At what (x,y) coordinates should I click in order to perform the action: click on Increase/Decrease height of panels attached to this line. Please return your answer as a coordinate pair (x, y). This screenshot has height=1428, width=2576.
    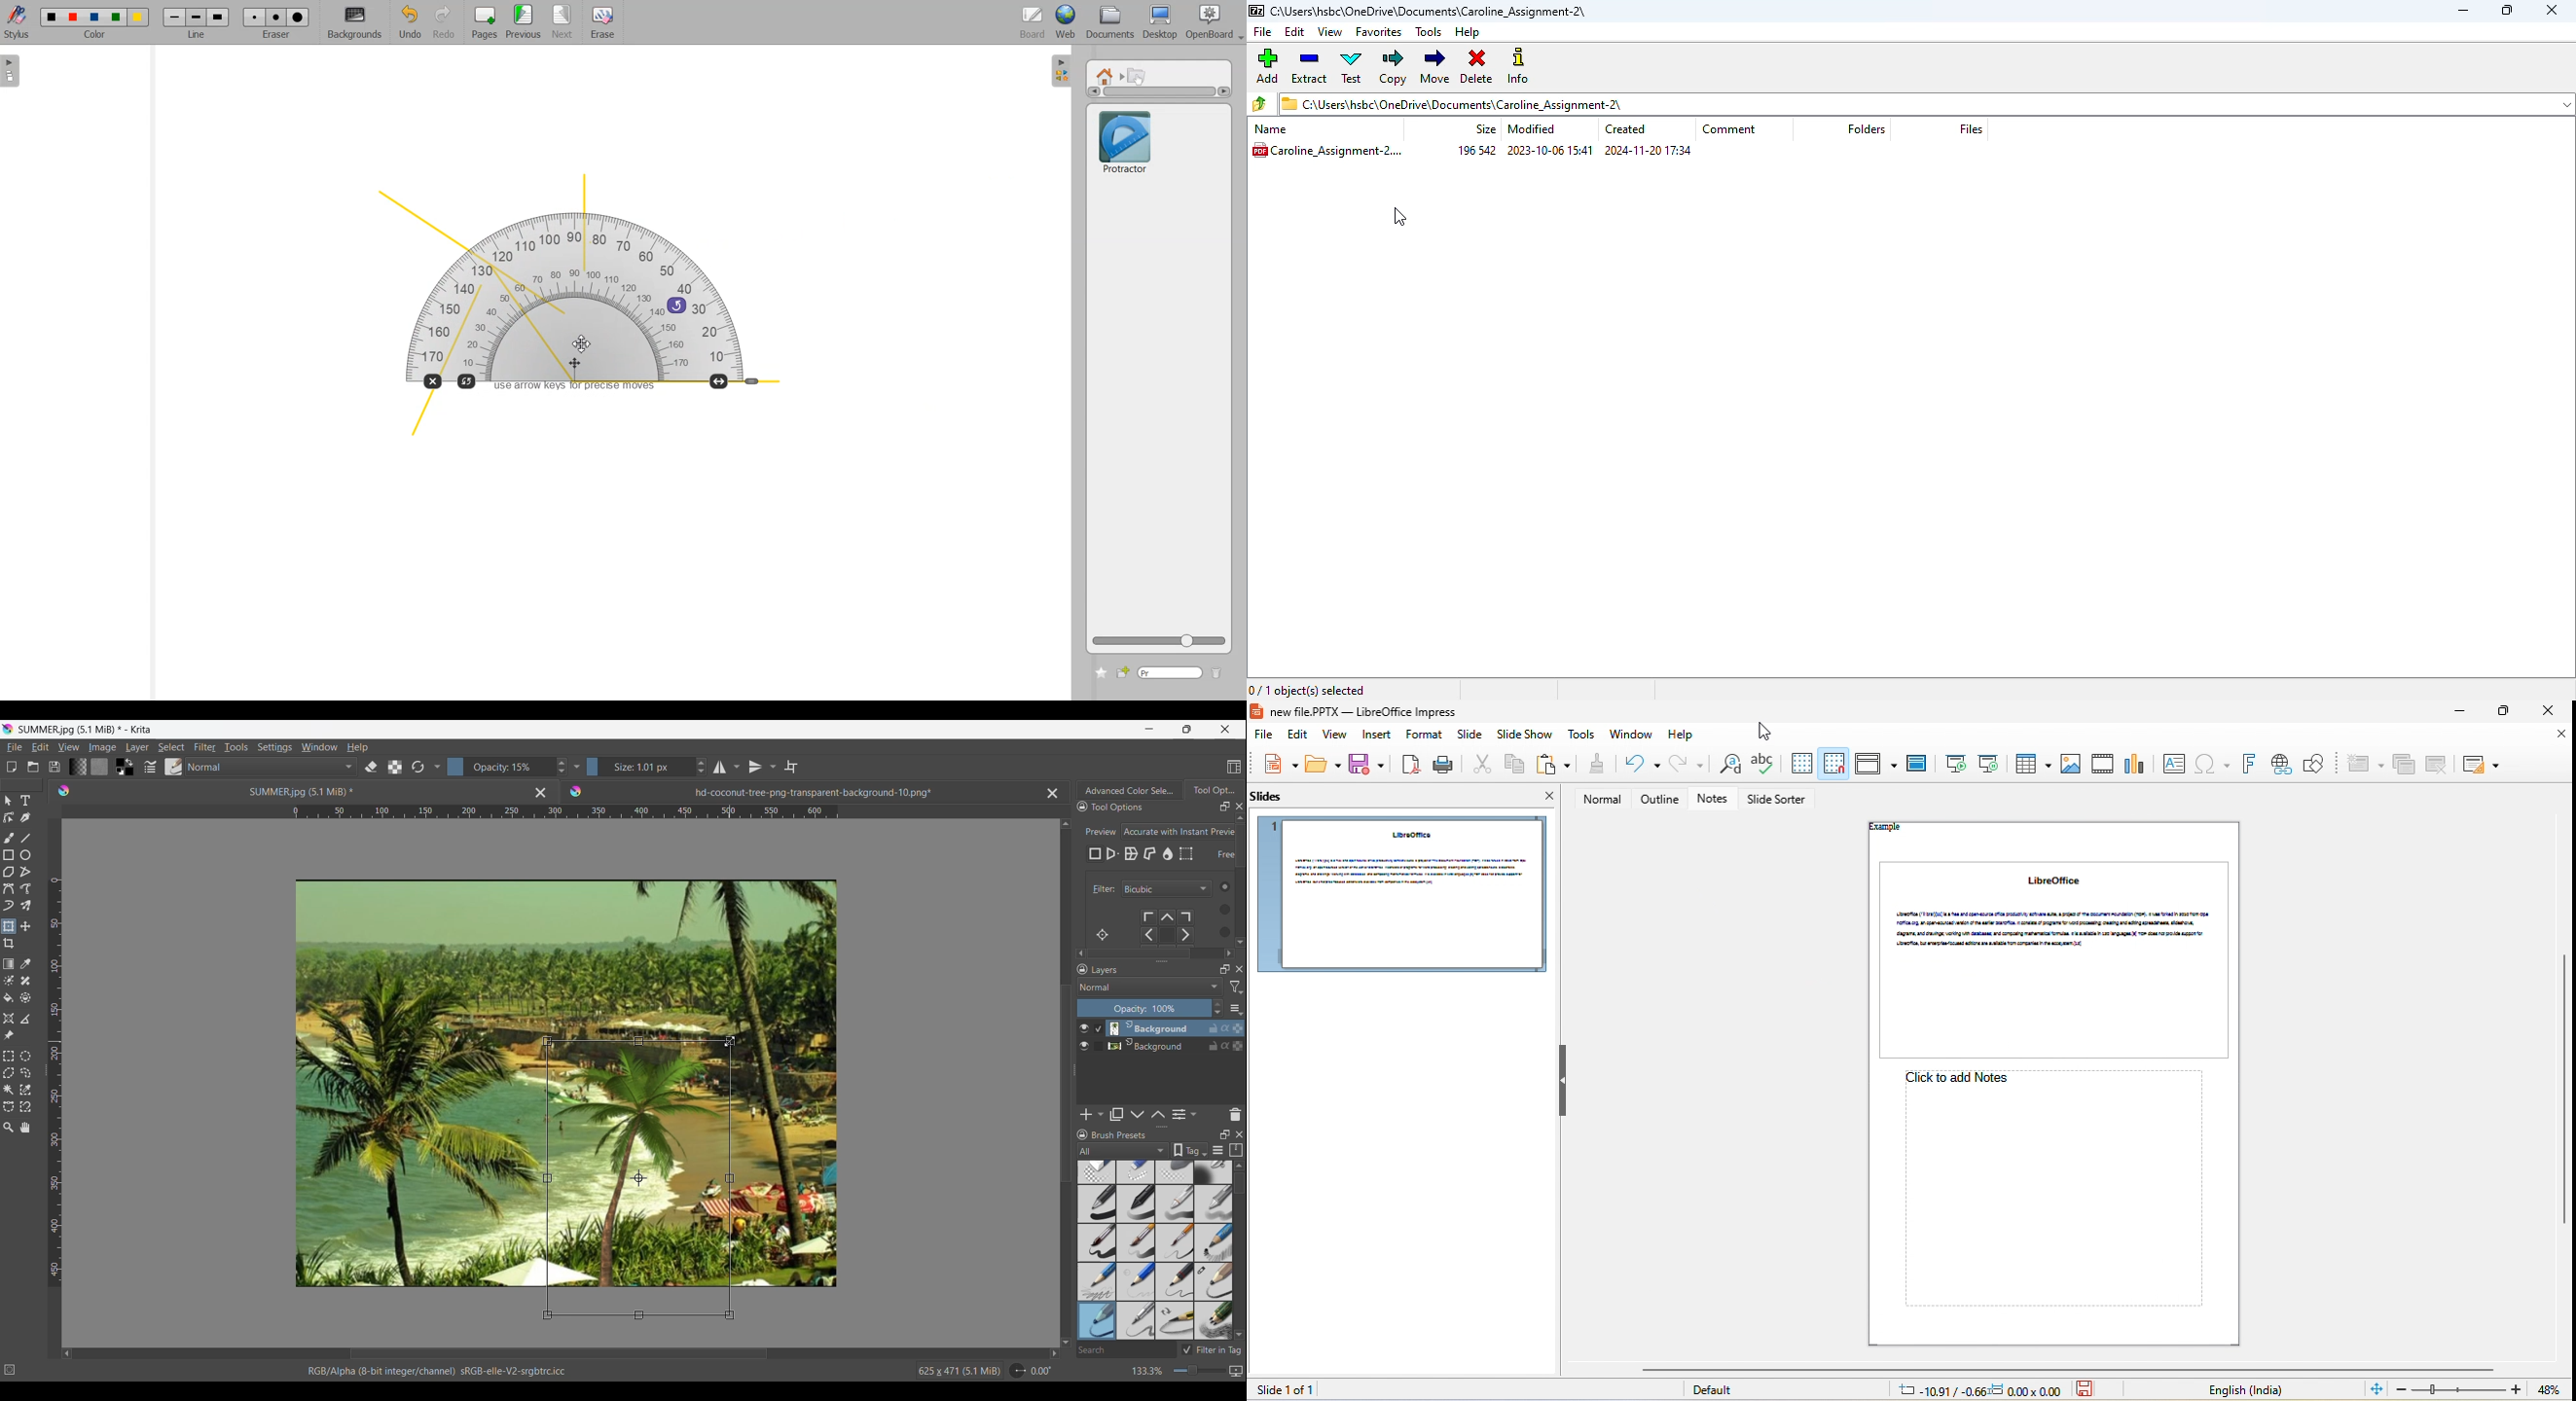
    Looking at the image, I should click on (1163, 1127).